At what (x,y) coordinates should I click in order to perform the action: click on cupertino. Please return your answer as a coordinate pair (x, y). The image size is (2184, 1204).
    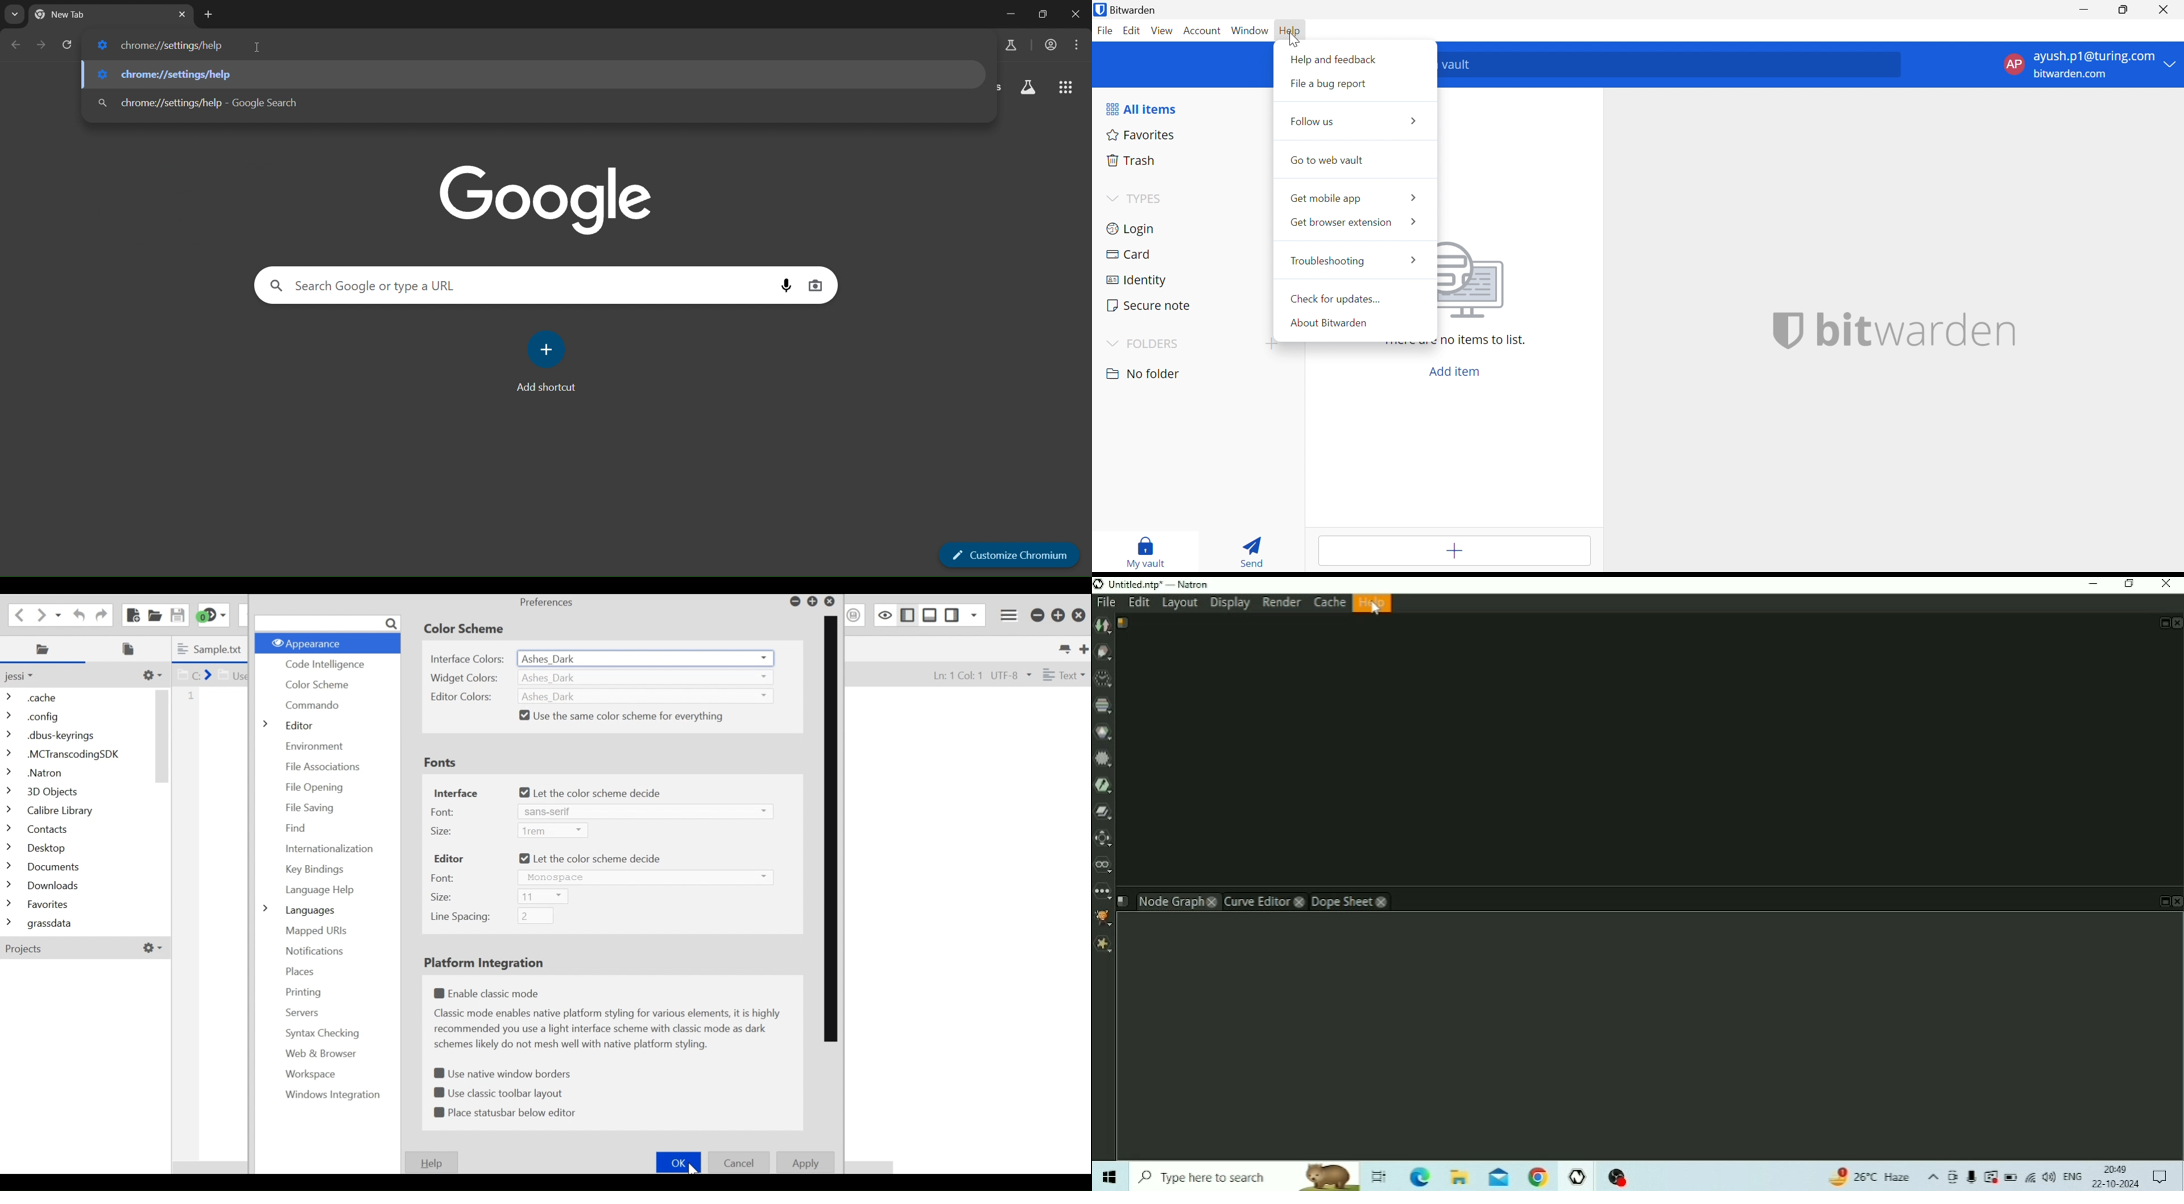
    Looking at the image, I should click on (644, 856).